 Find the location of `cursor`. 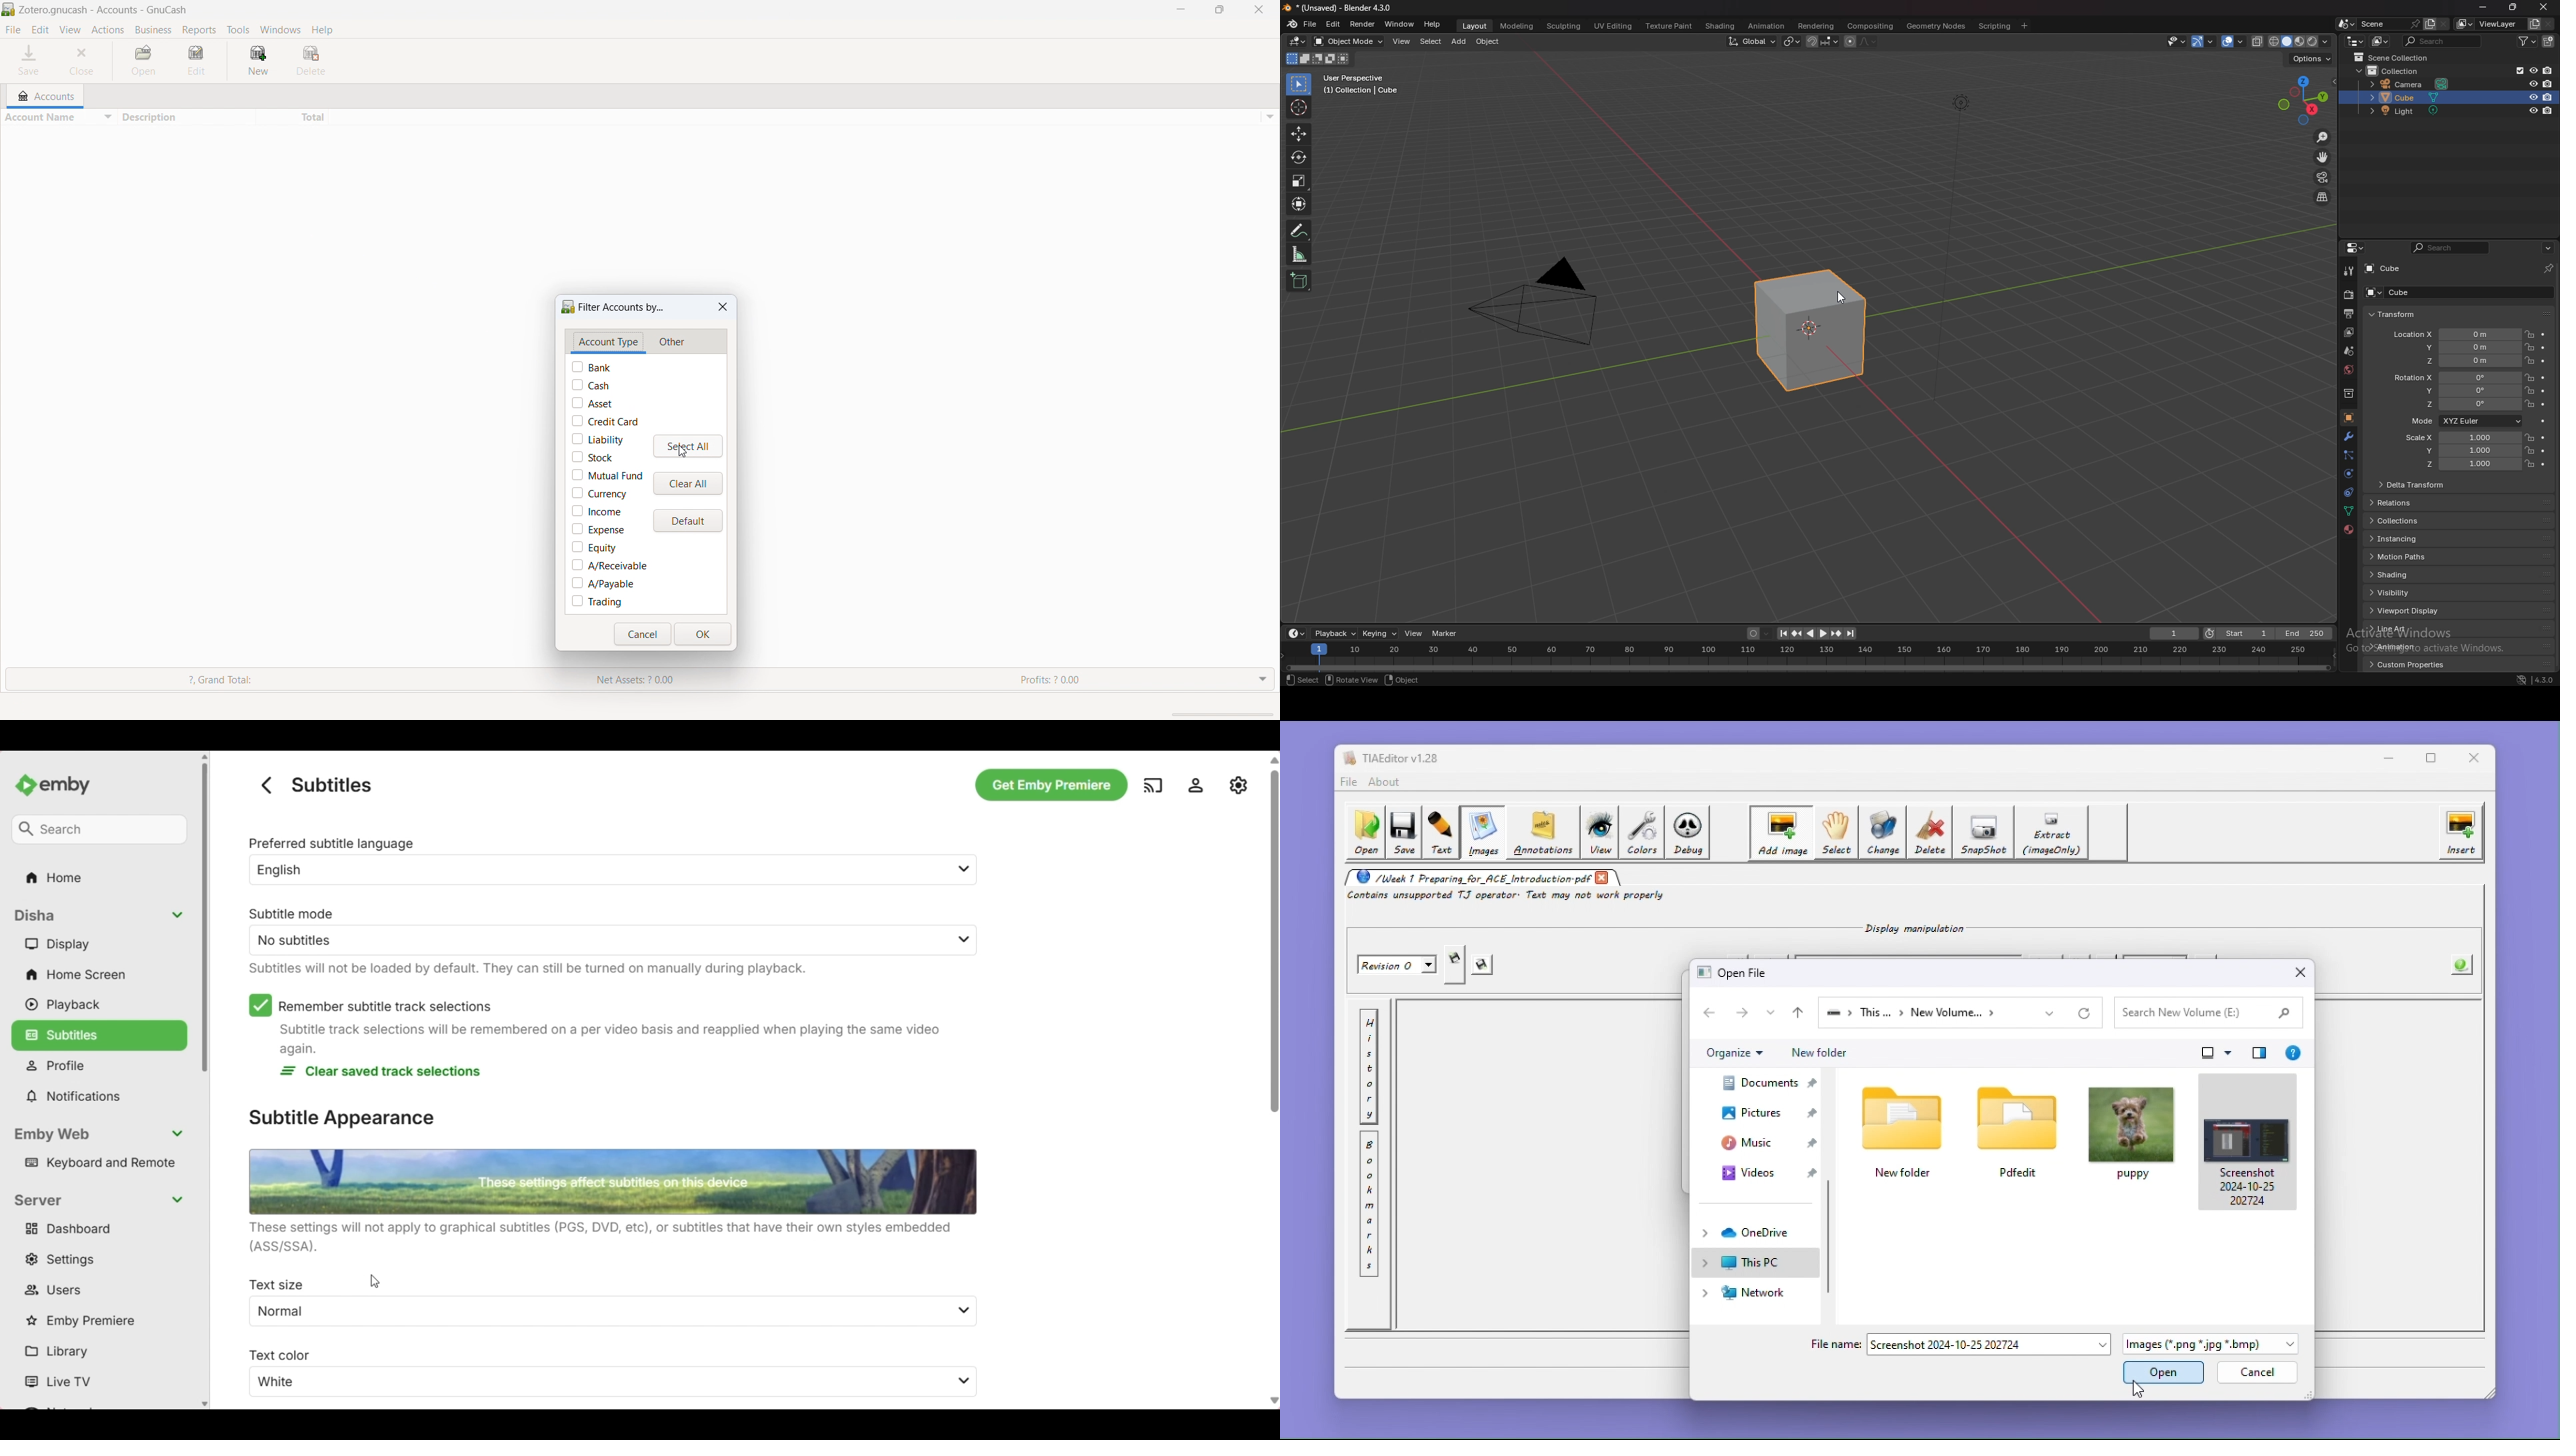

cursor is located at coordinates (682, 453).